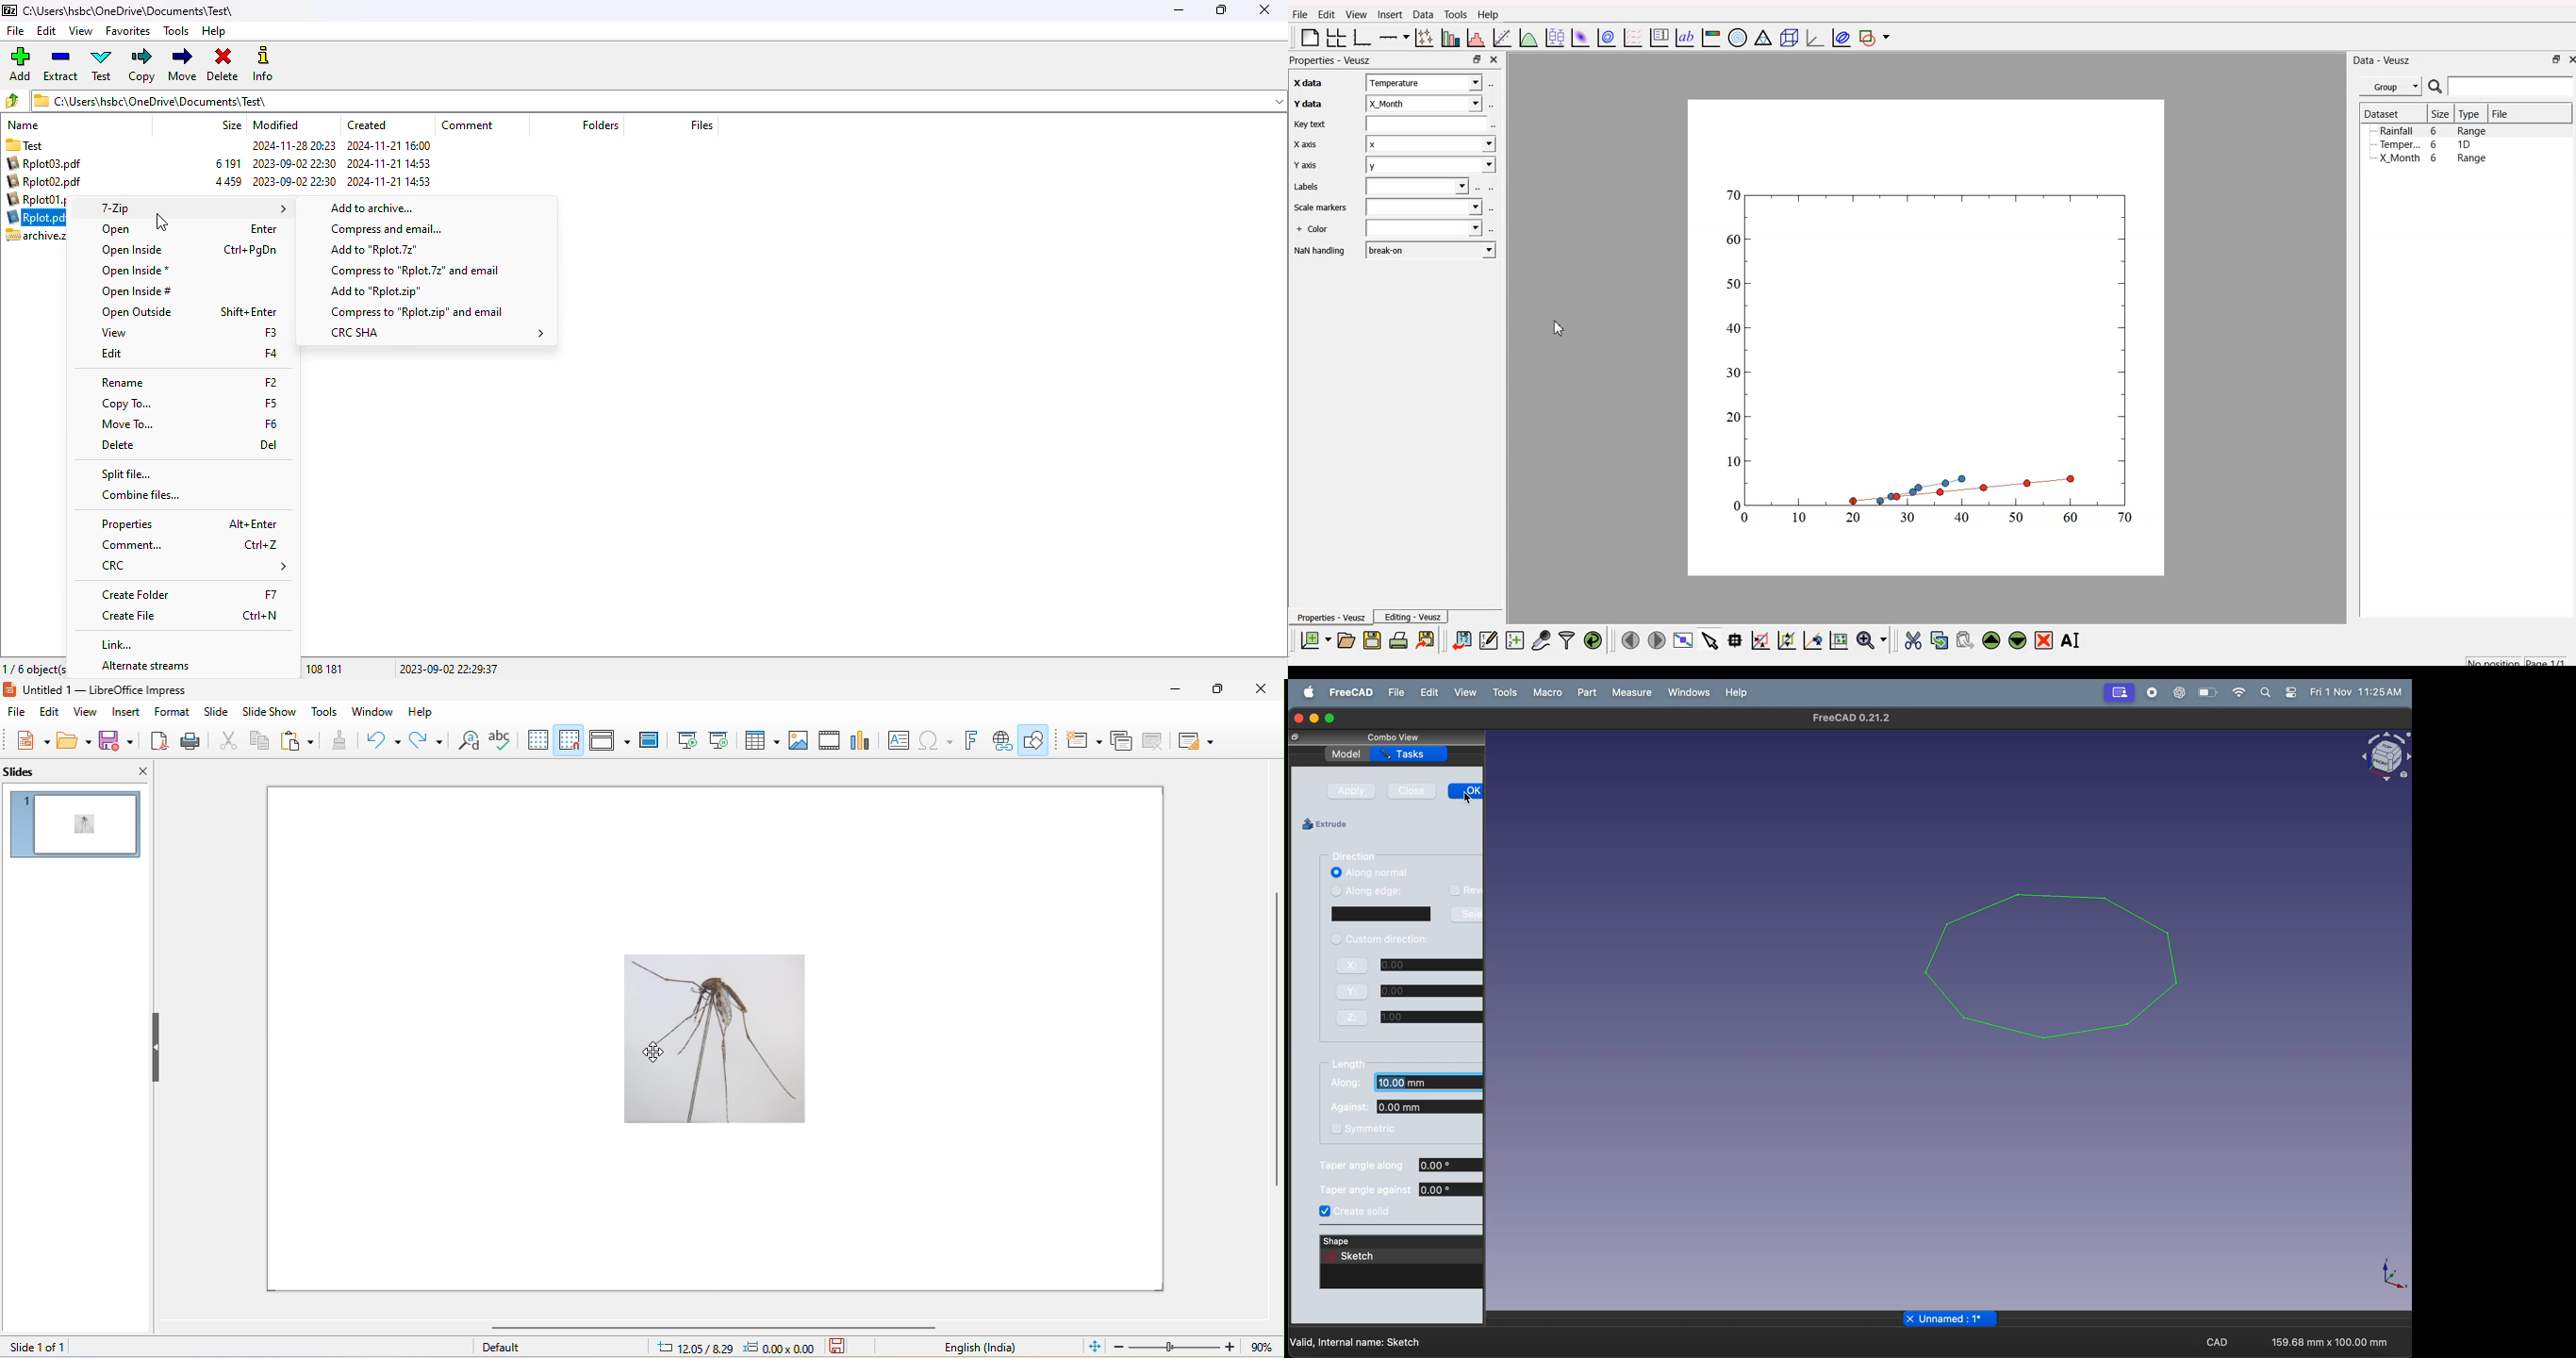 Image resolution: width=2576 pixels, height=1372 pixels. I want to click on window, so click(370, 712).